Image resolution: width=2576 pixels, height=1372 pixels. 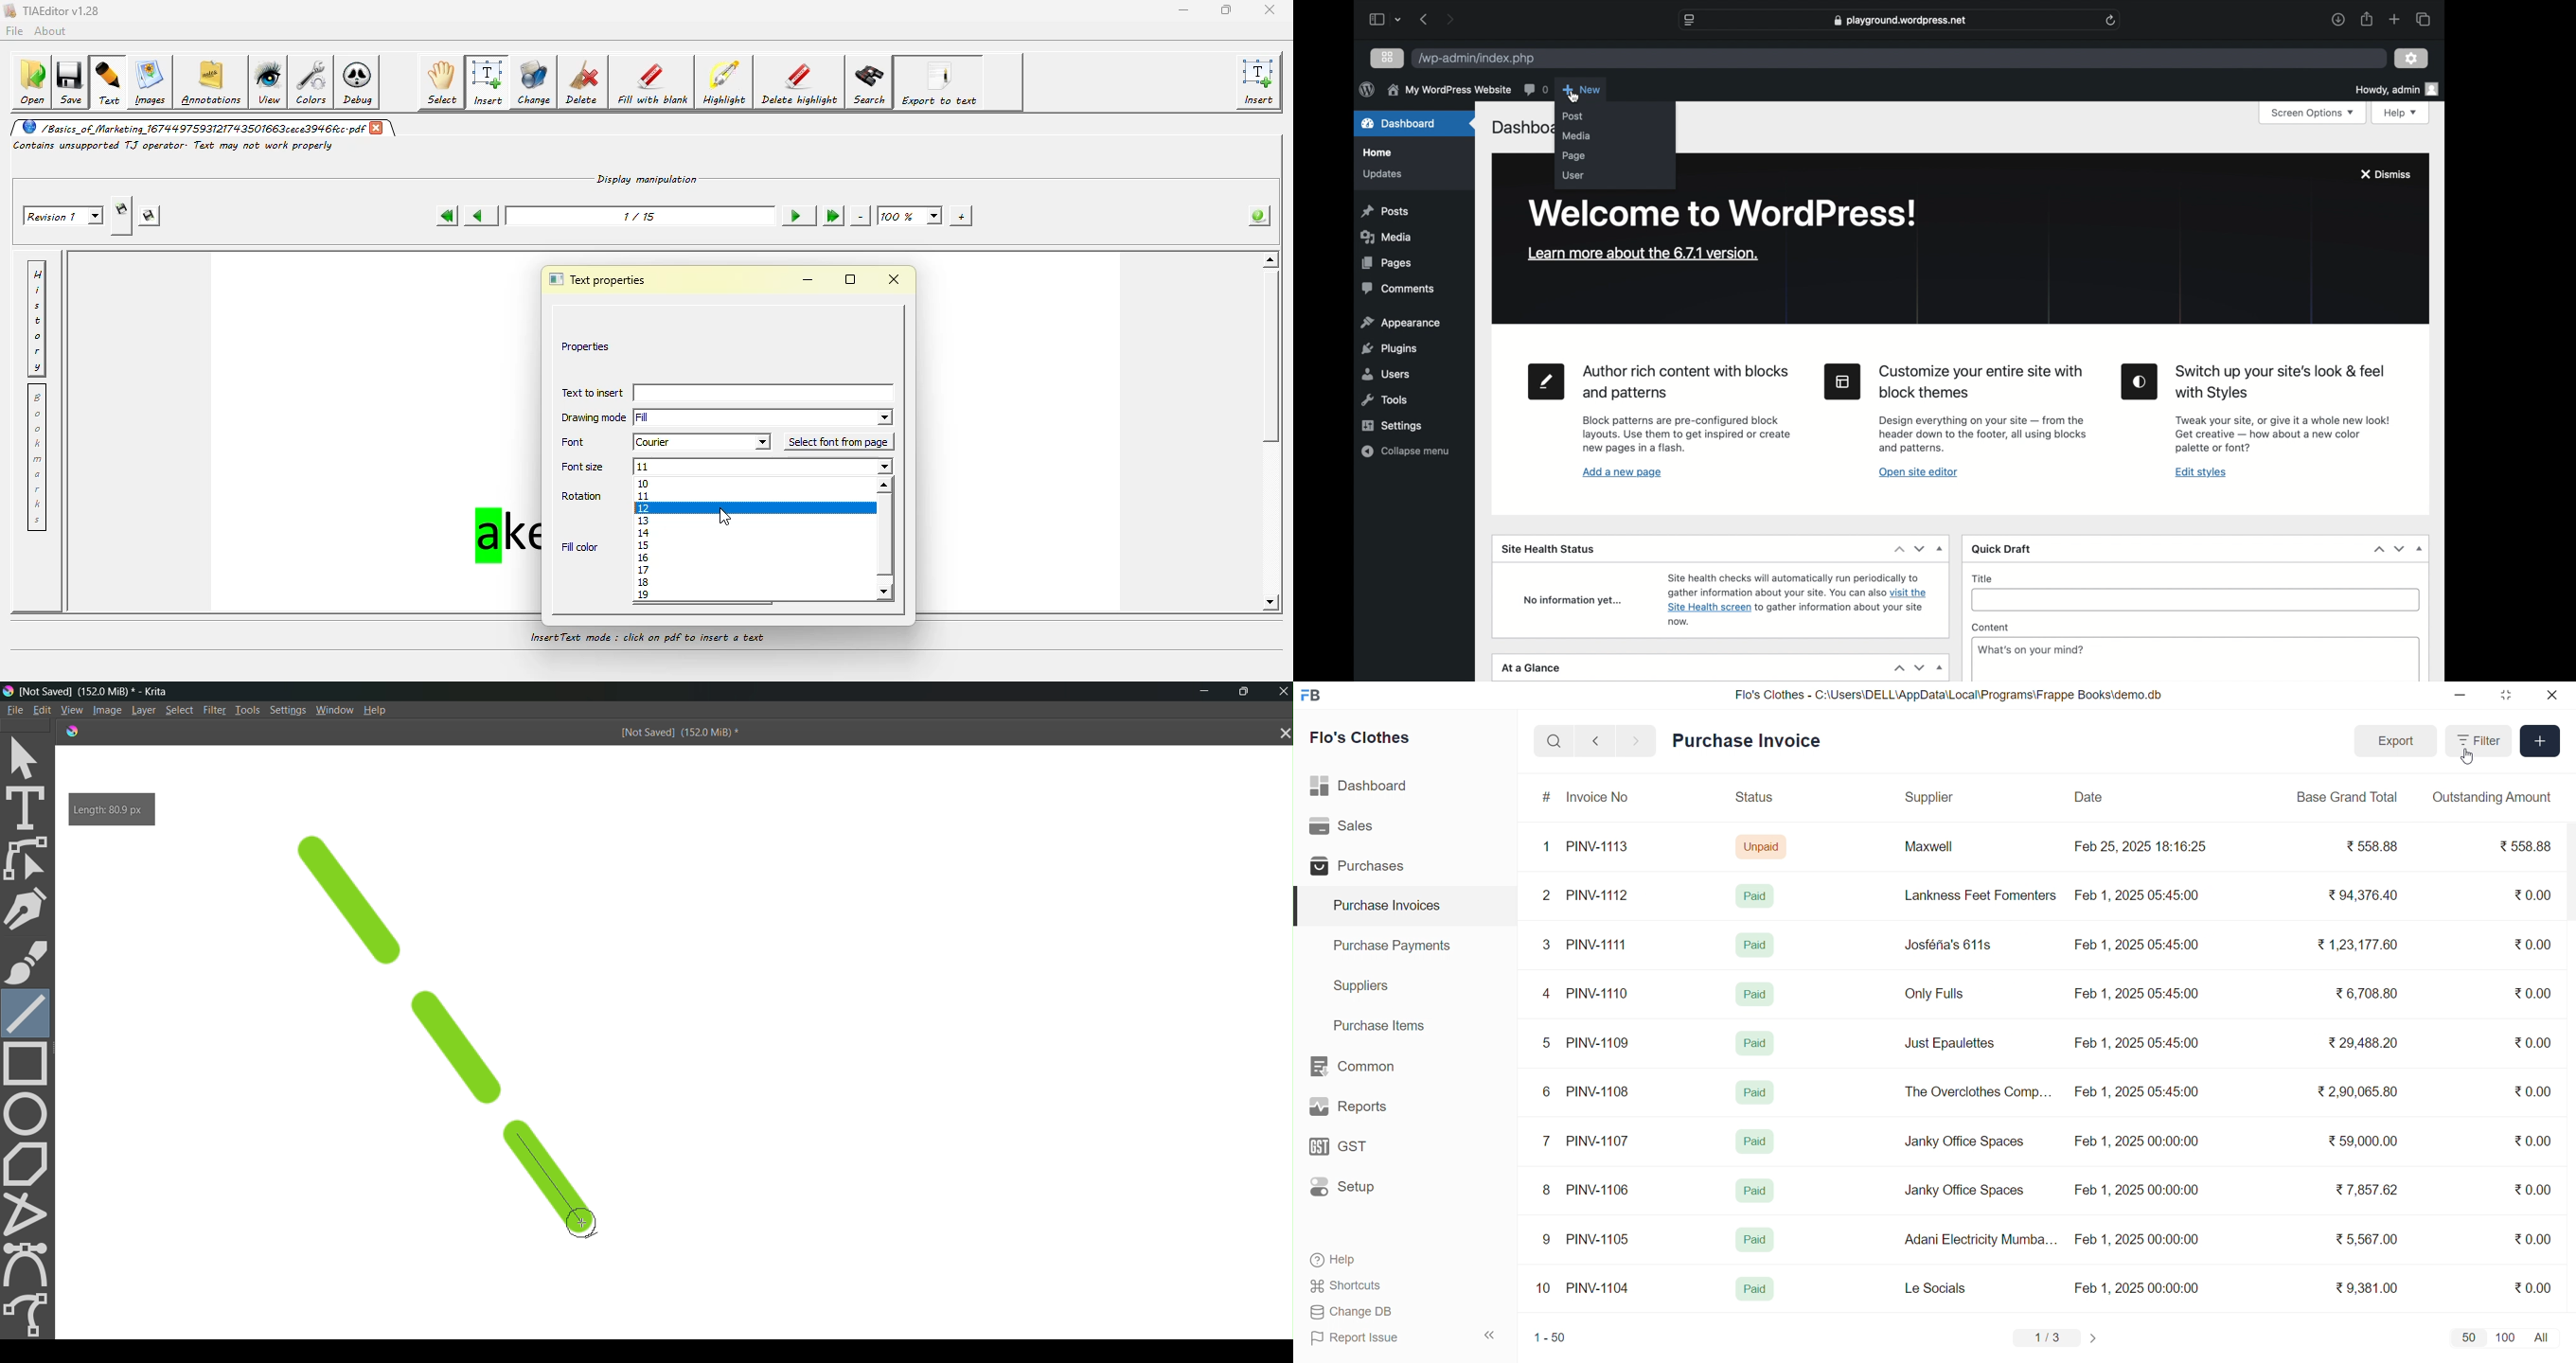 What do you see at coordinates (2139, 1093) in the screenshot?
I see `Feb 1, 2025 05:45:00` at bounding box center [2139, 1093].